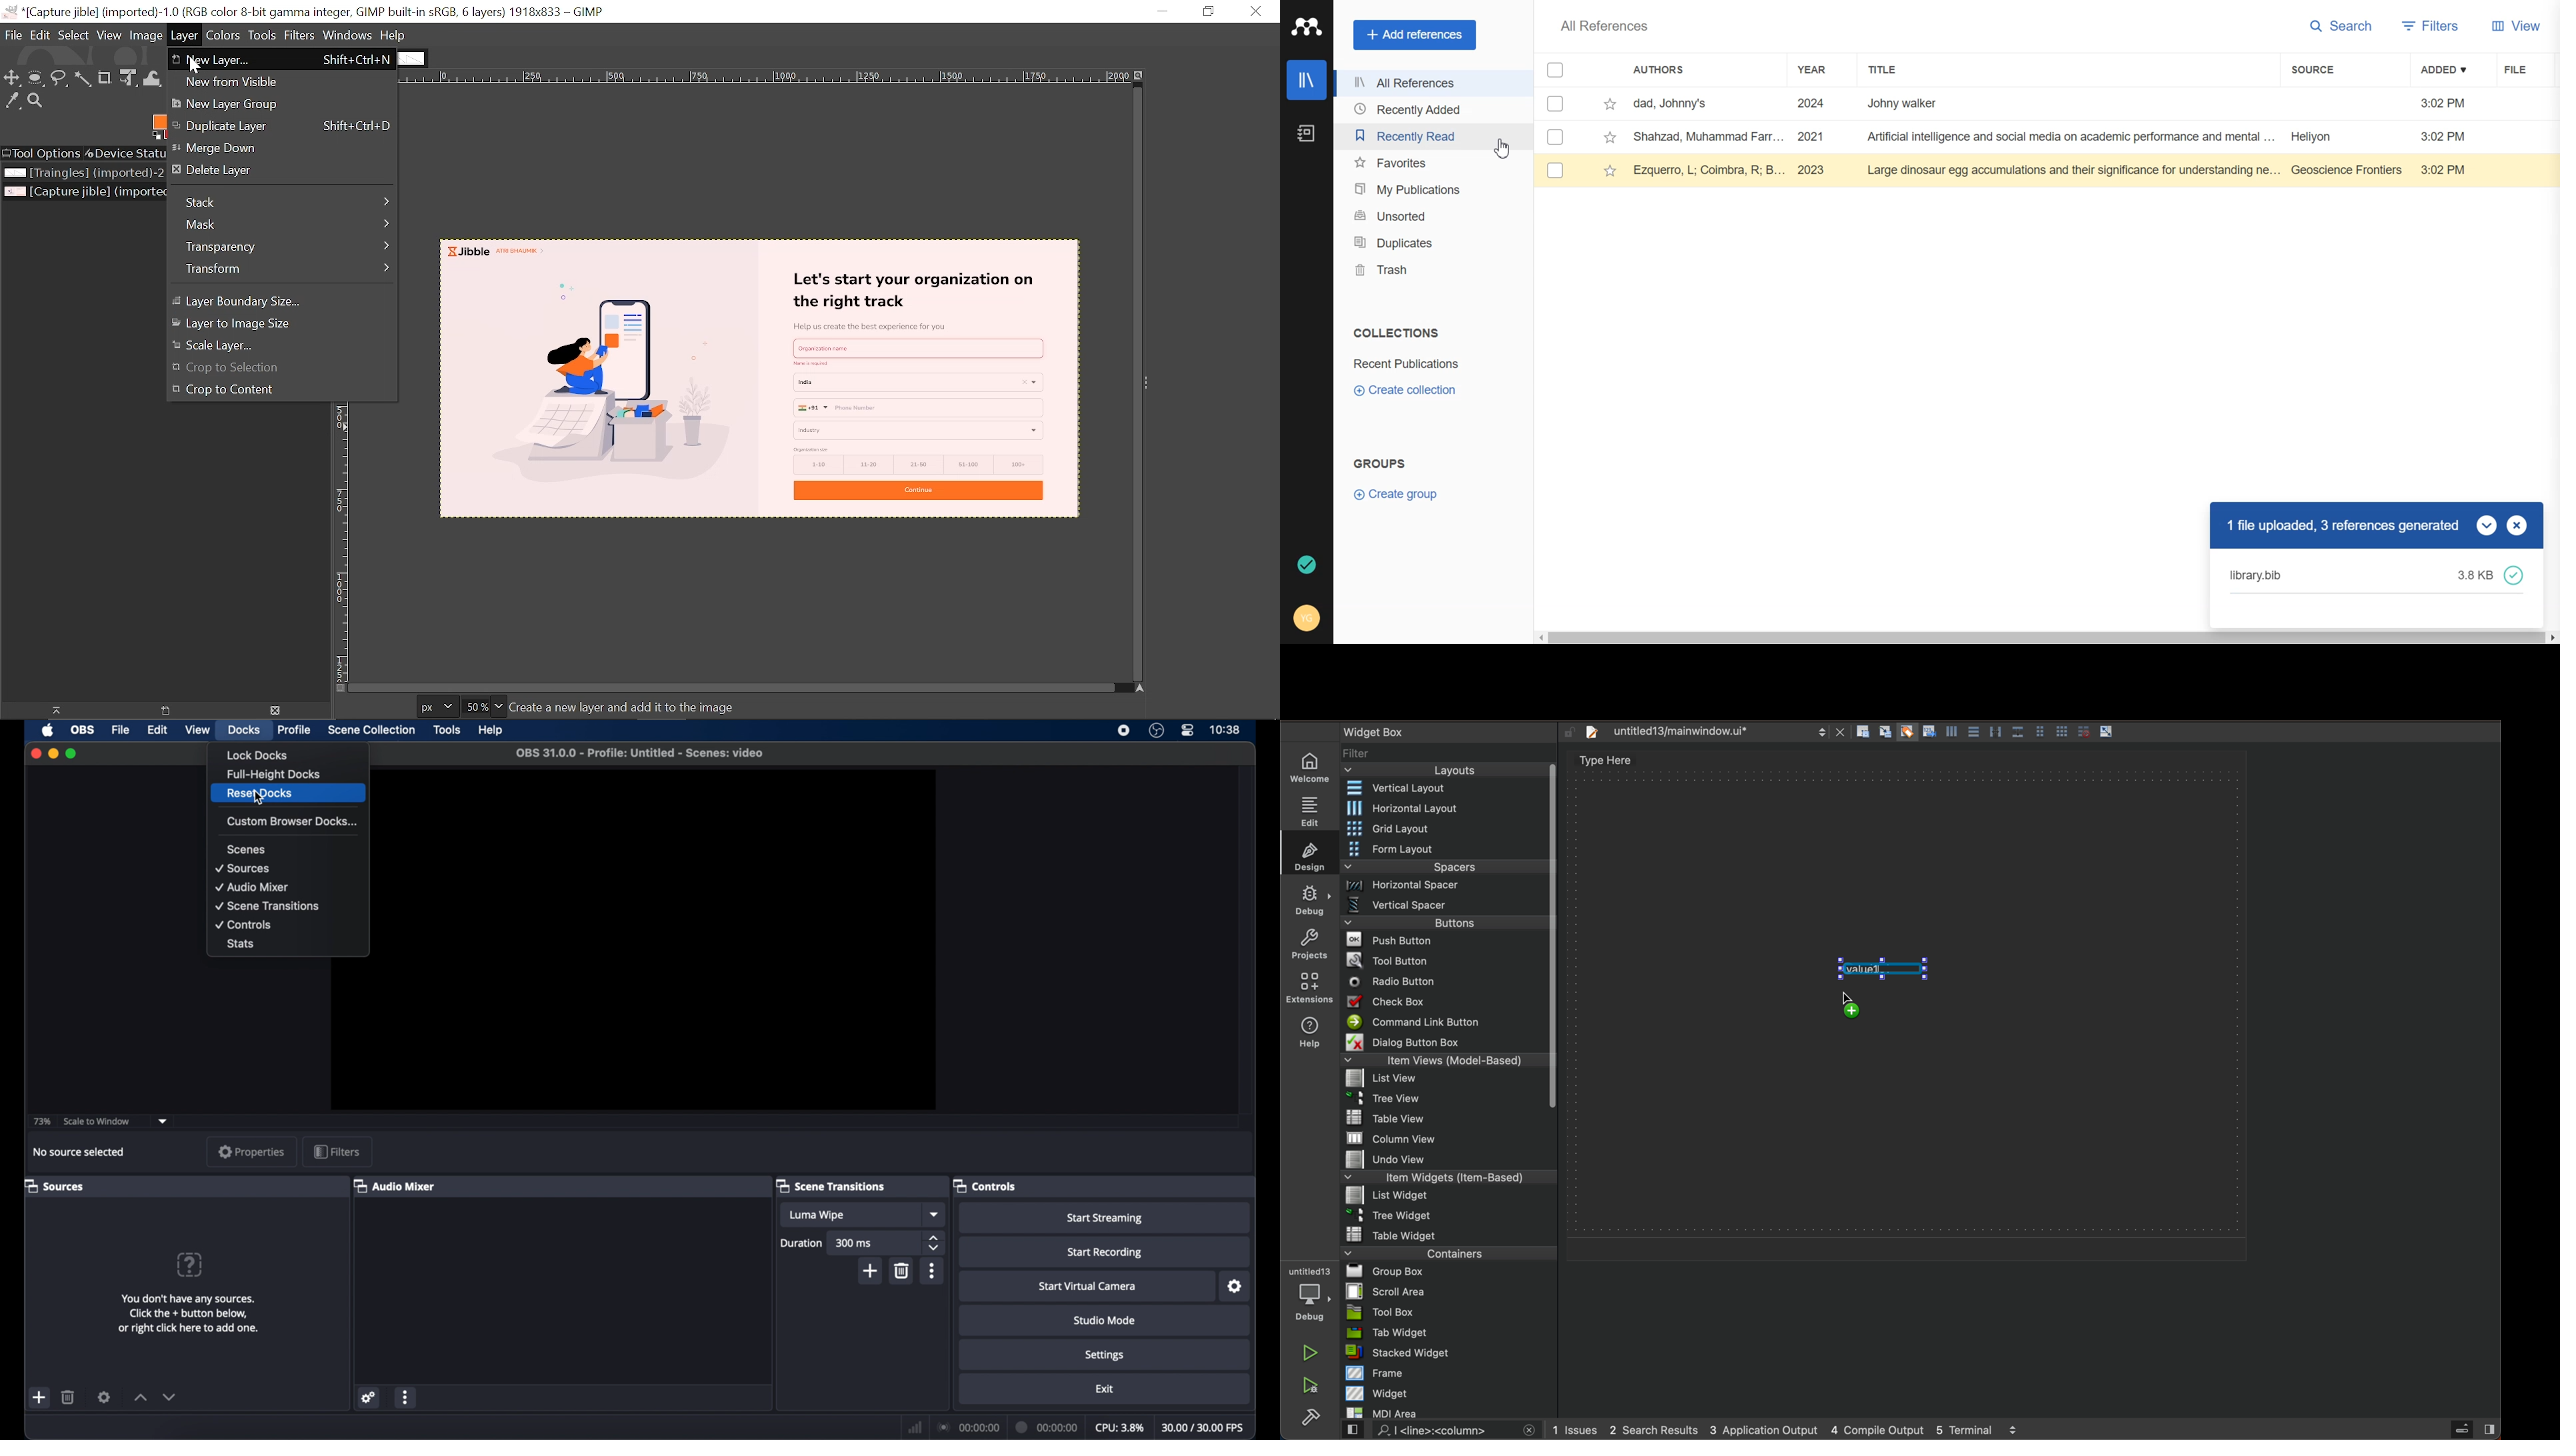  Describe the element at coordinates (109, 35) in the screenshot. I see `View` at that location.